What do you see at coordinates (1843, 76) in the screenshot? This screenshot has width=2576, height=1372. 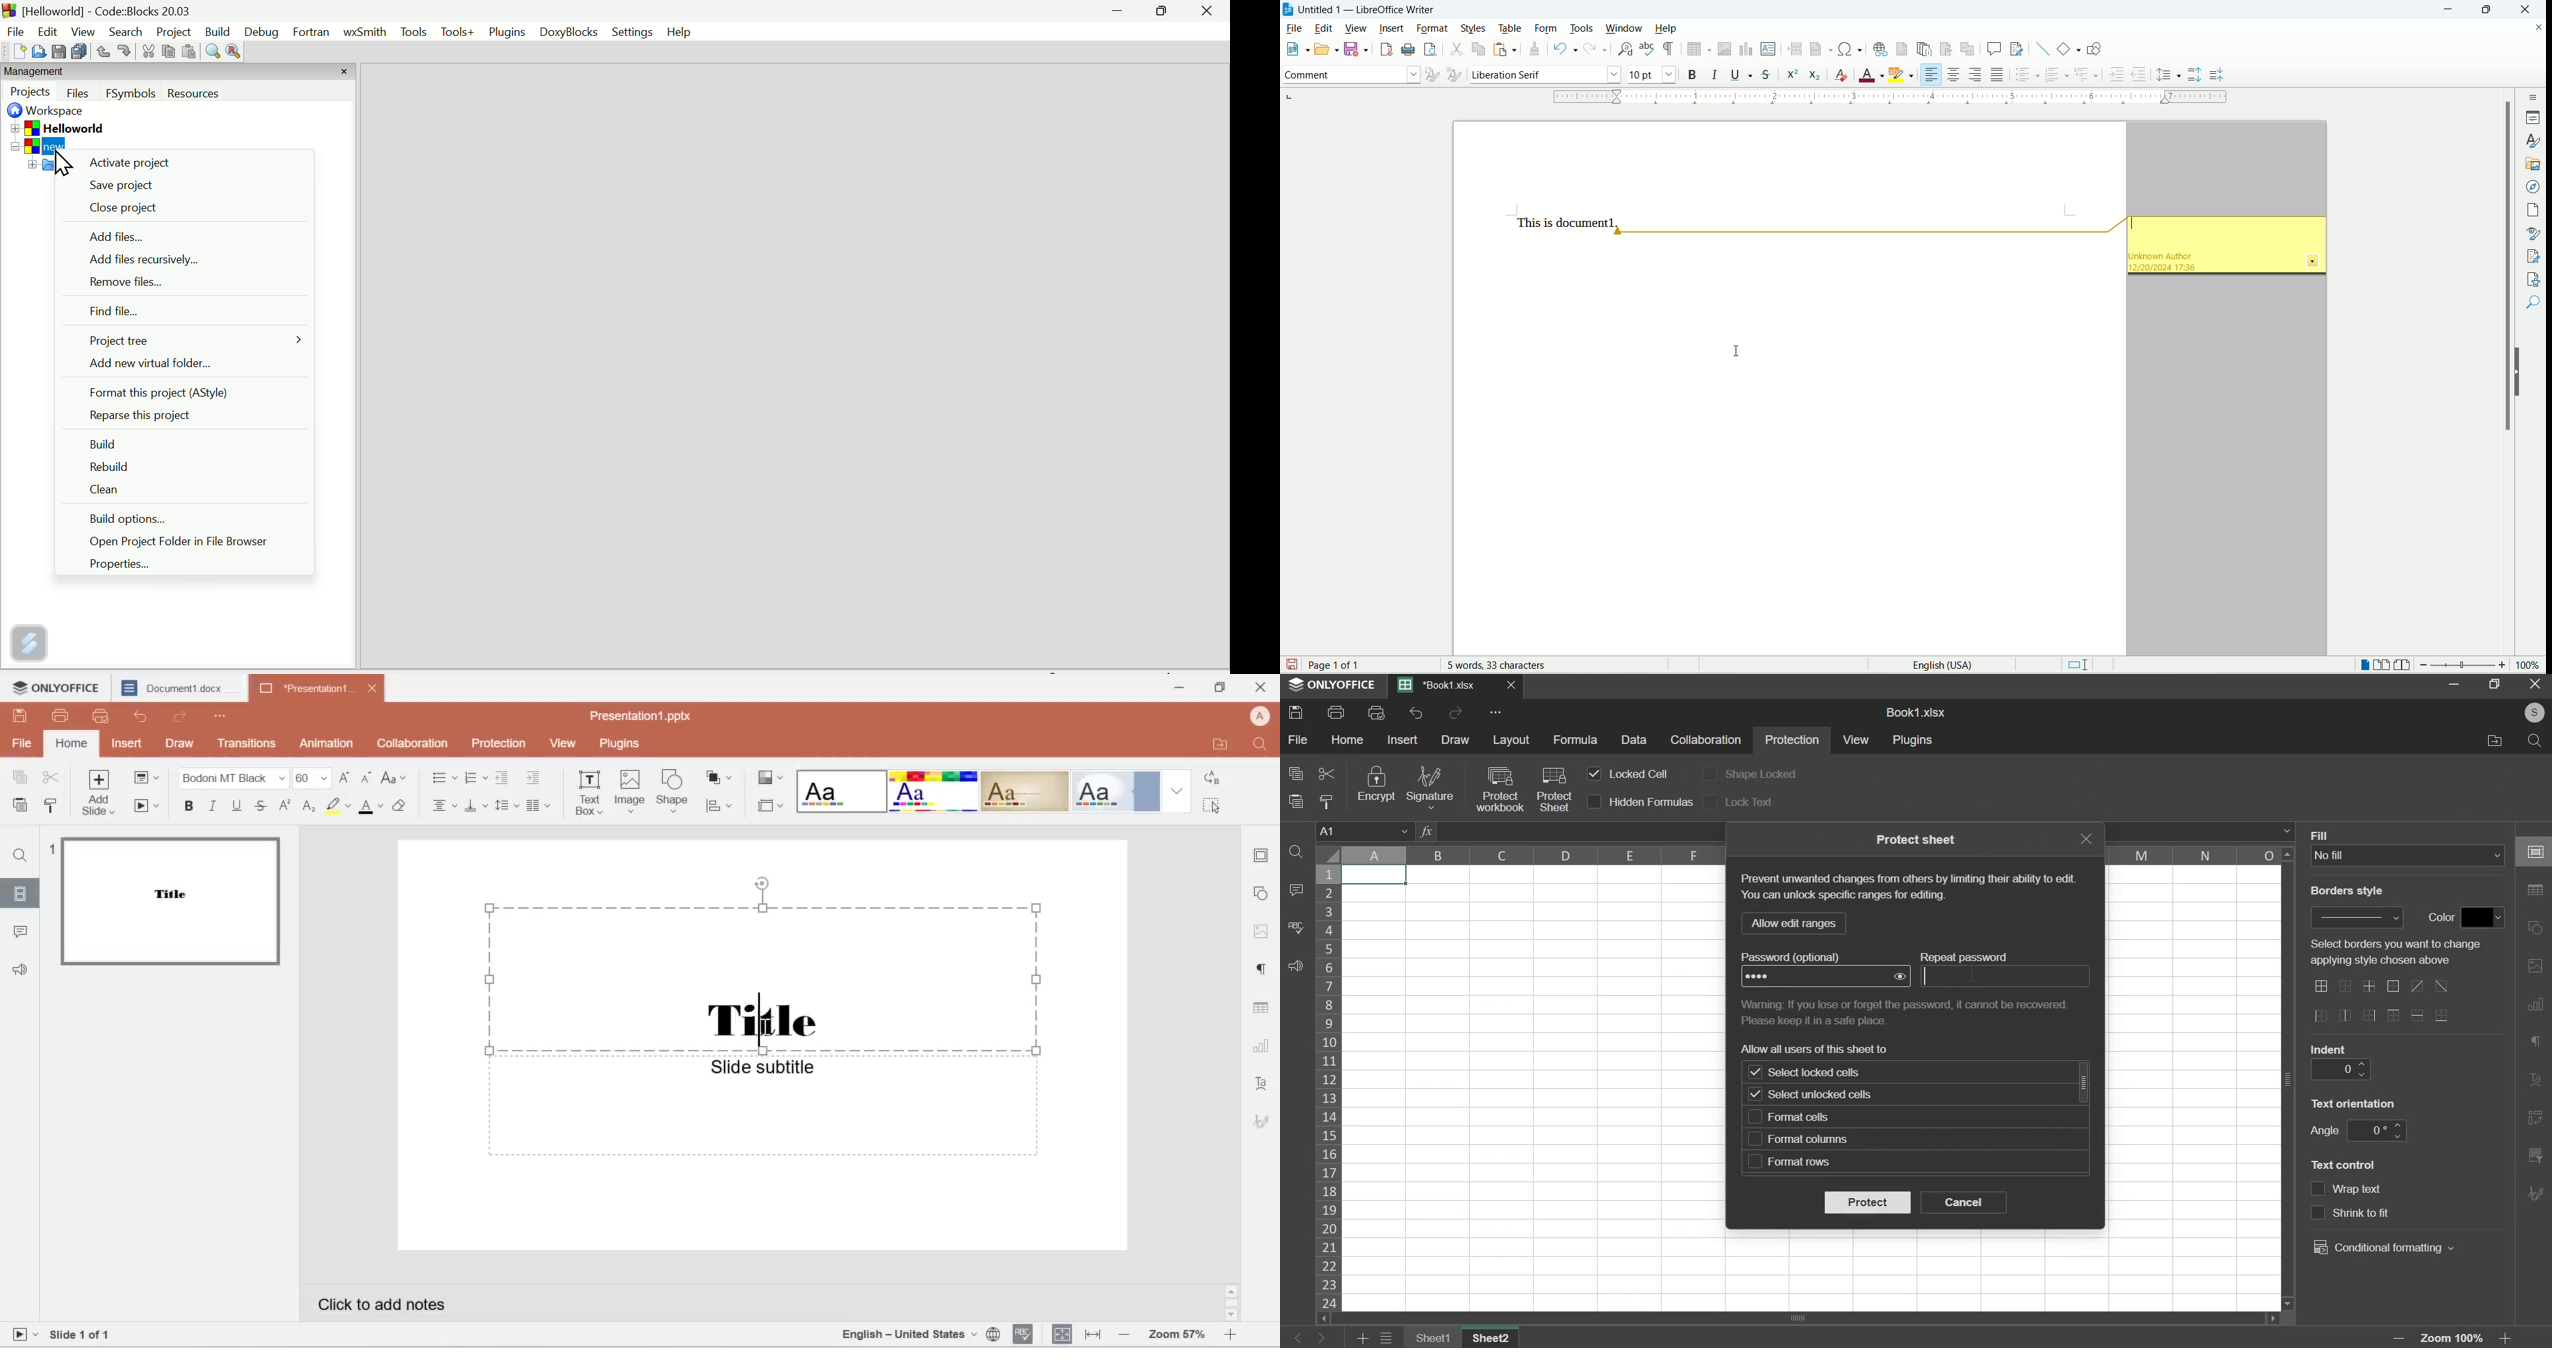 I see `clear formatting` at bounding box center [1843, 76].